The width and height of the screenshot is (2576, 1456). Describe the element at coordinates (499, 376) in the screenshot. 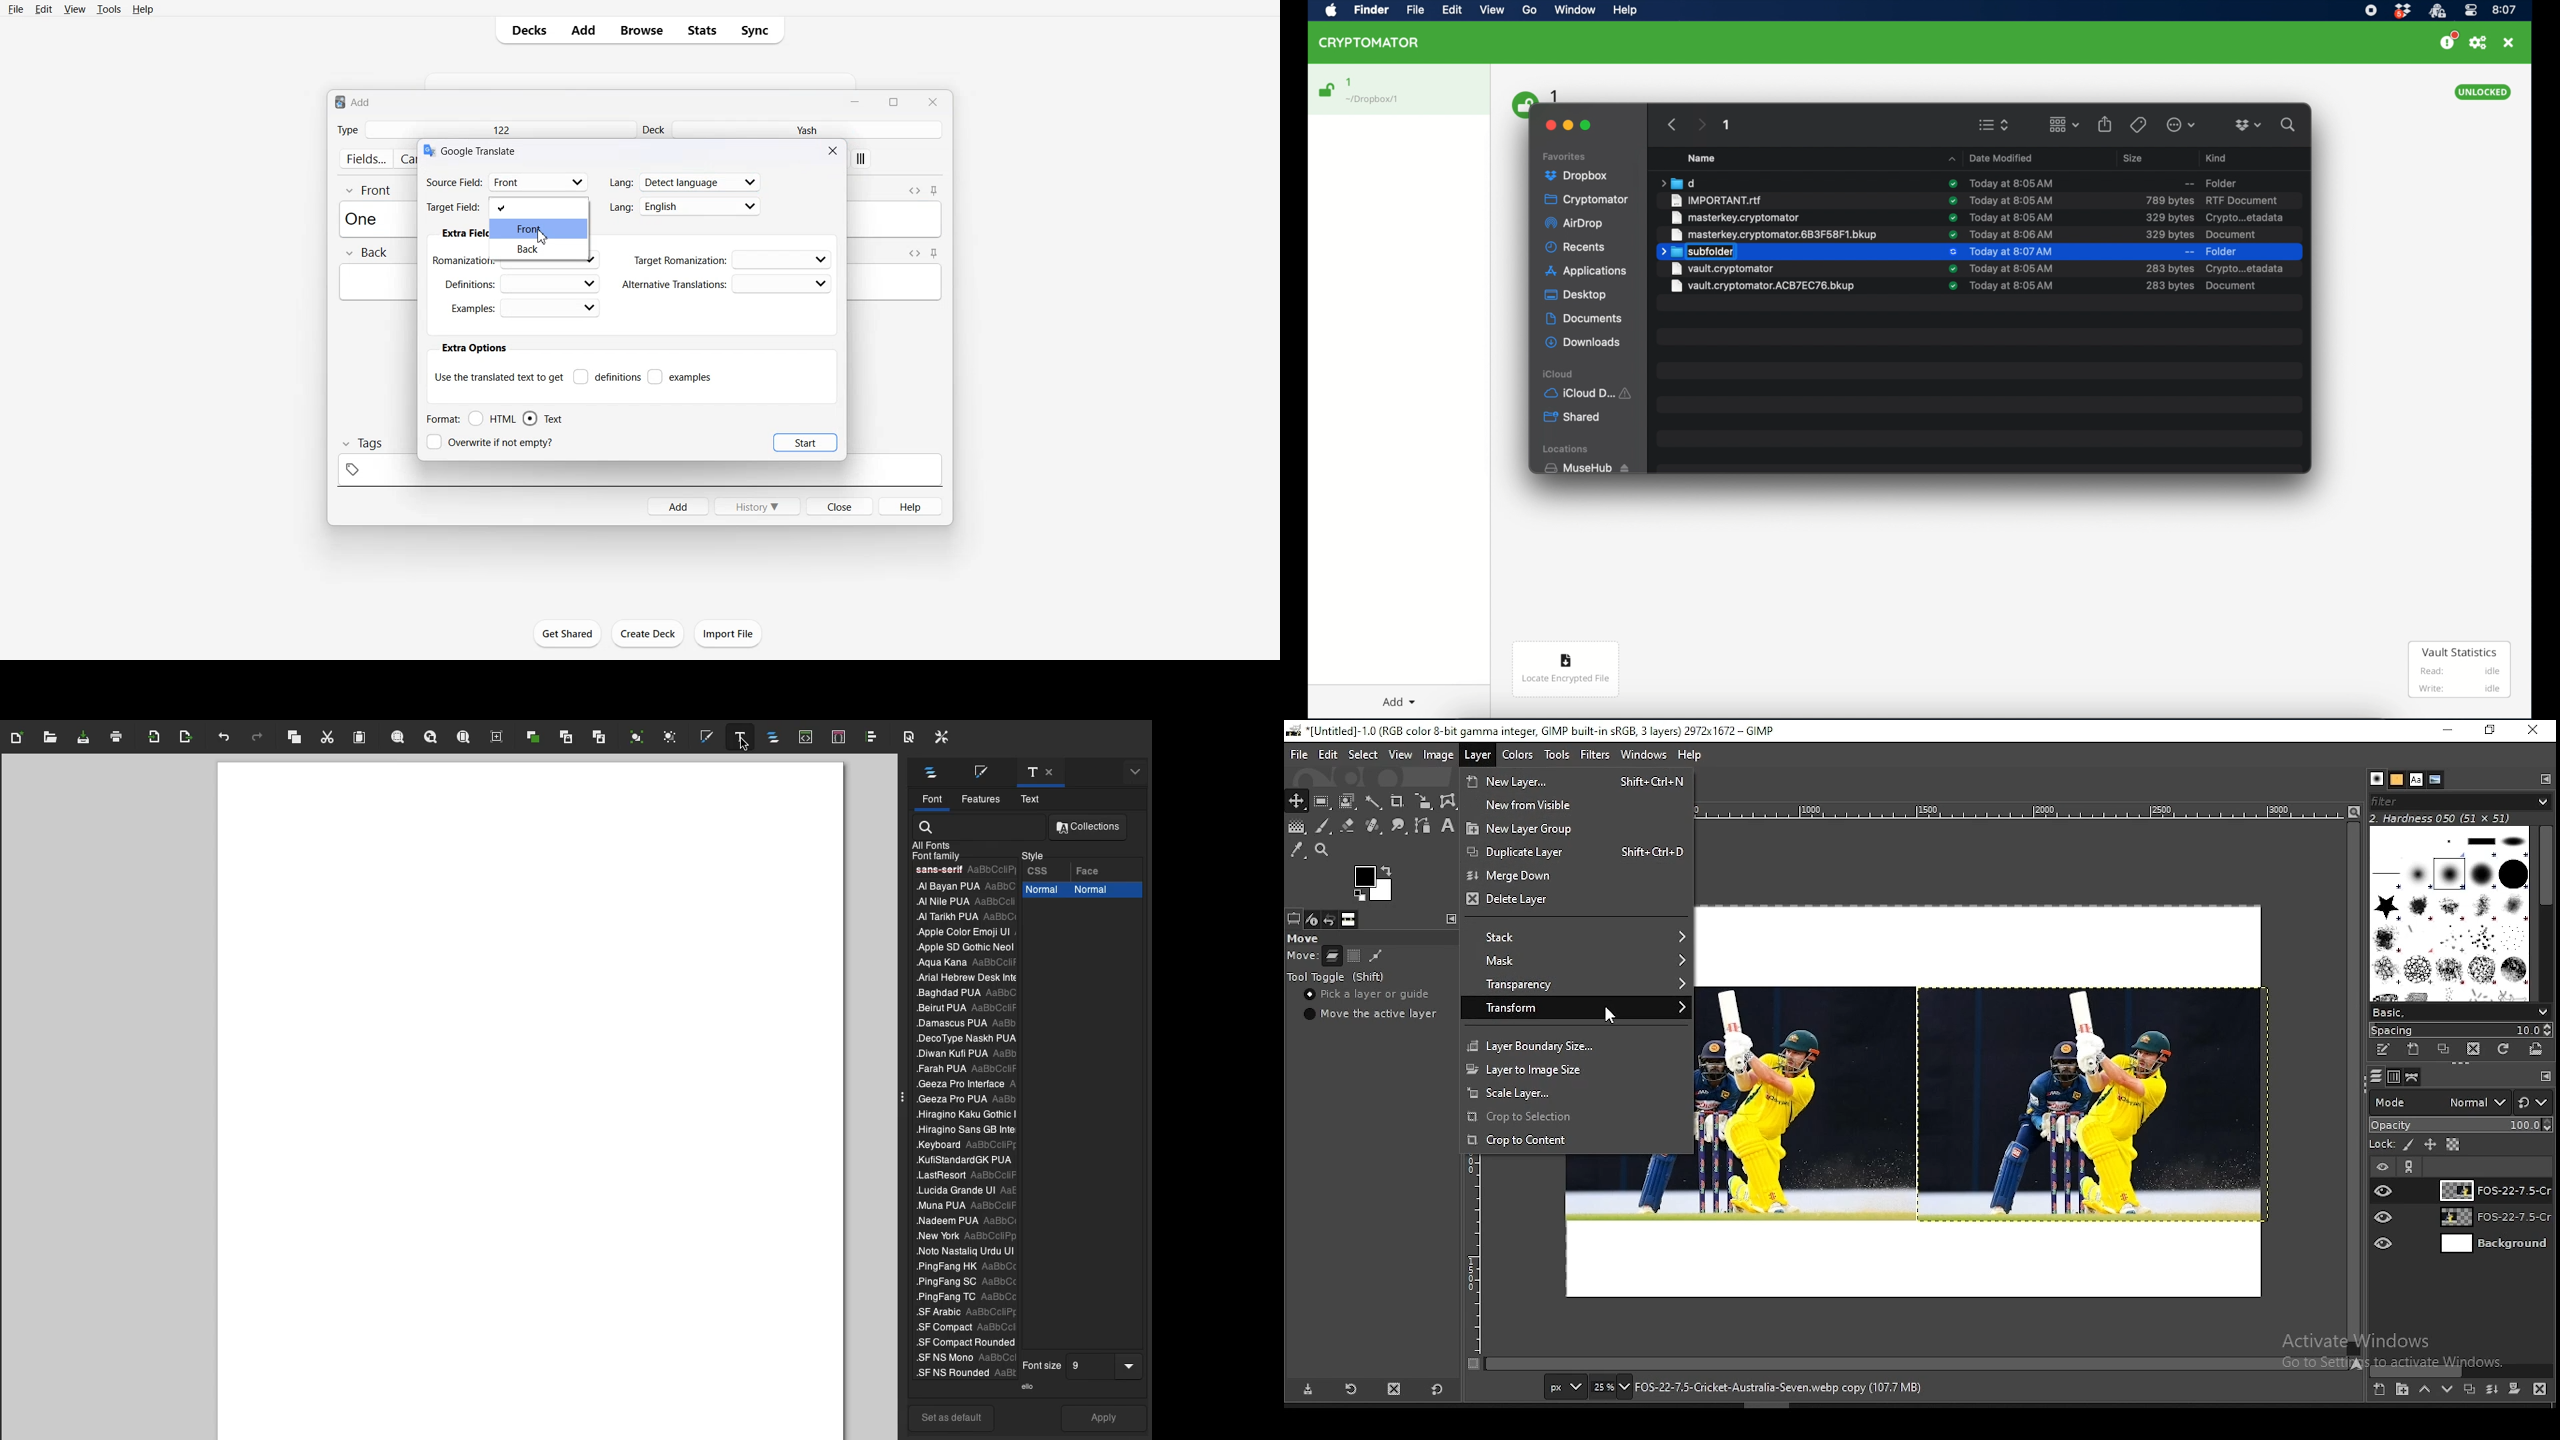

I see `Use the translate text to get` at that location.